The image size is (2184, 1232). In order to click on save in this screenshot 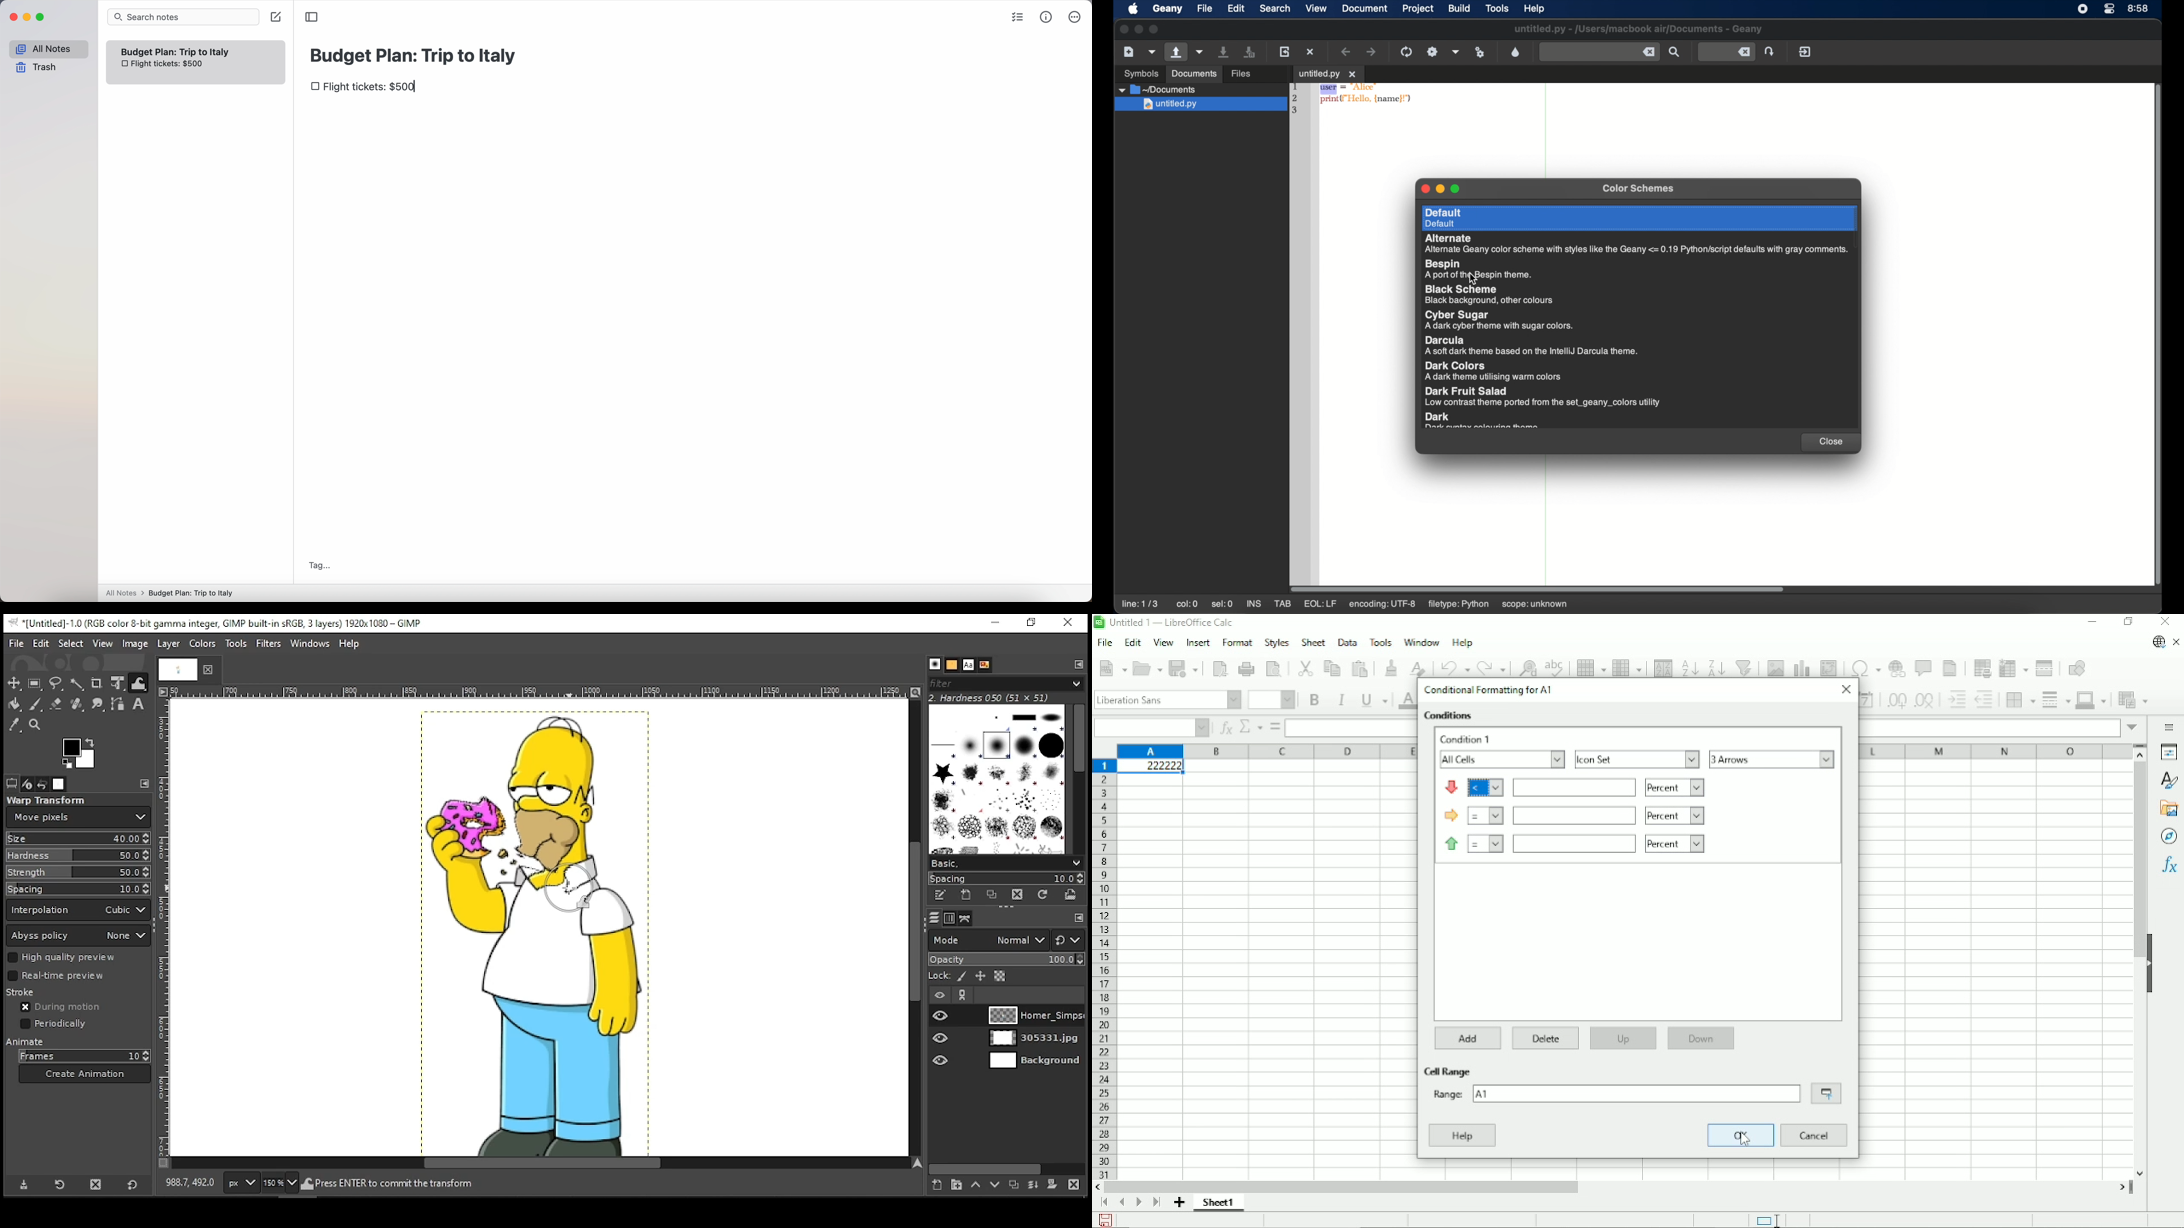, I will do `click(1105, 1219)`.